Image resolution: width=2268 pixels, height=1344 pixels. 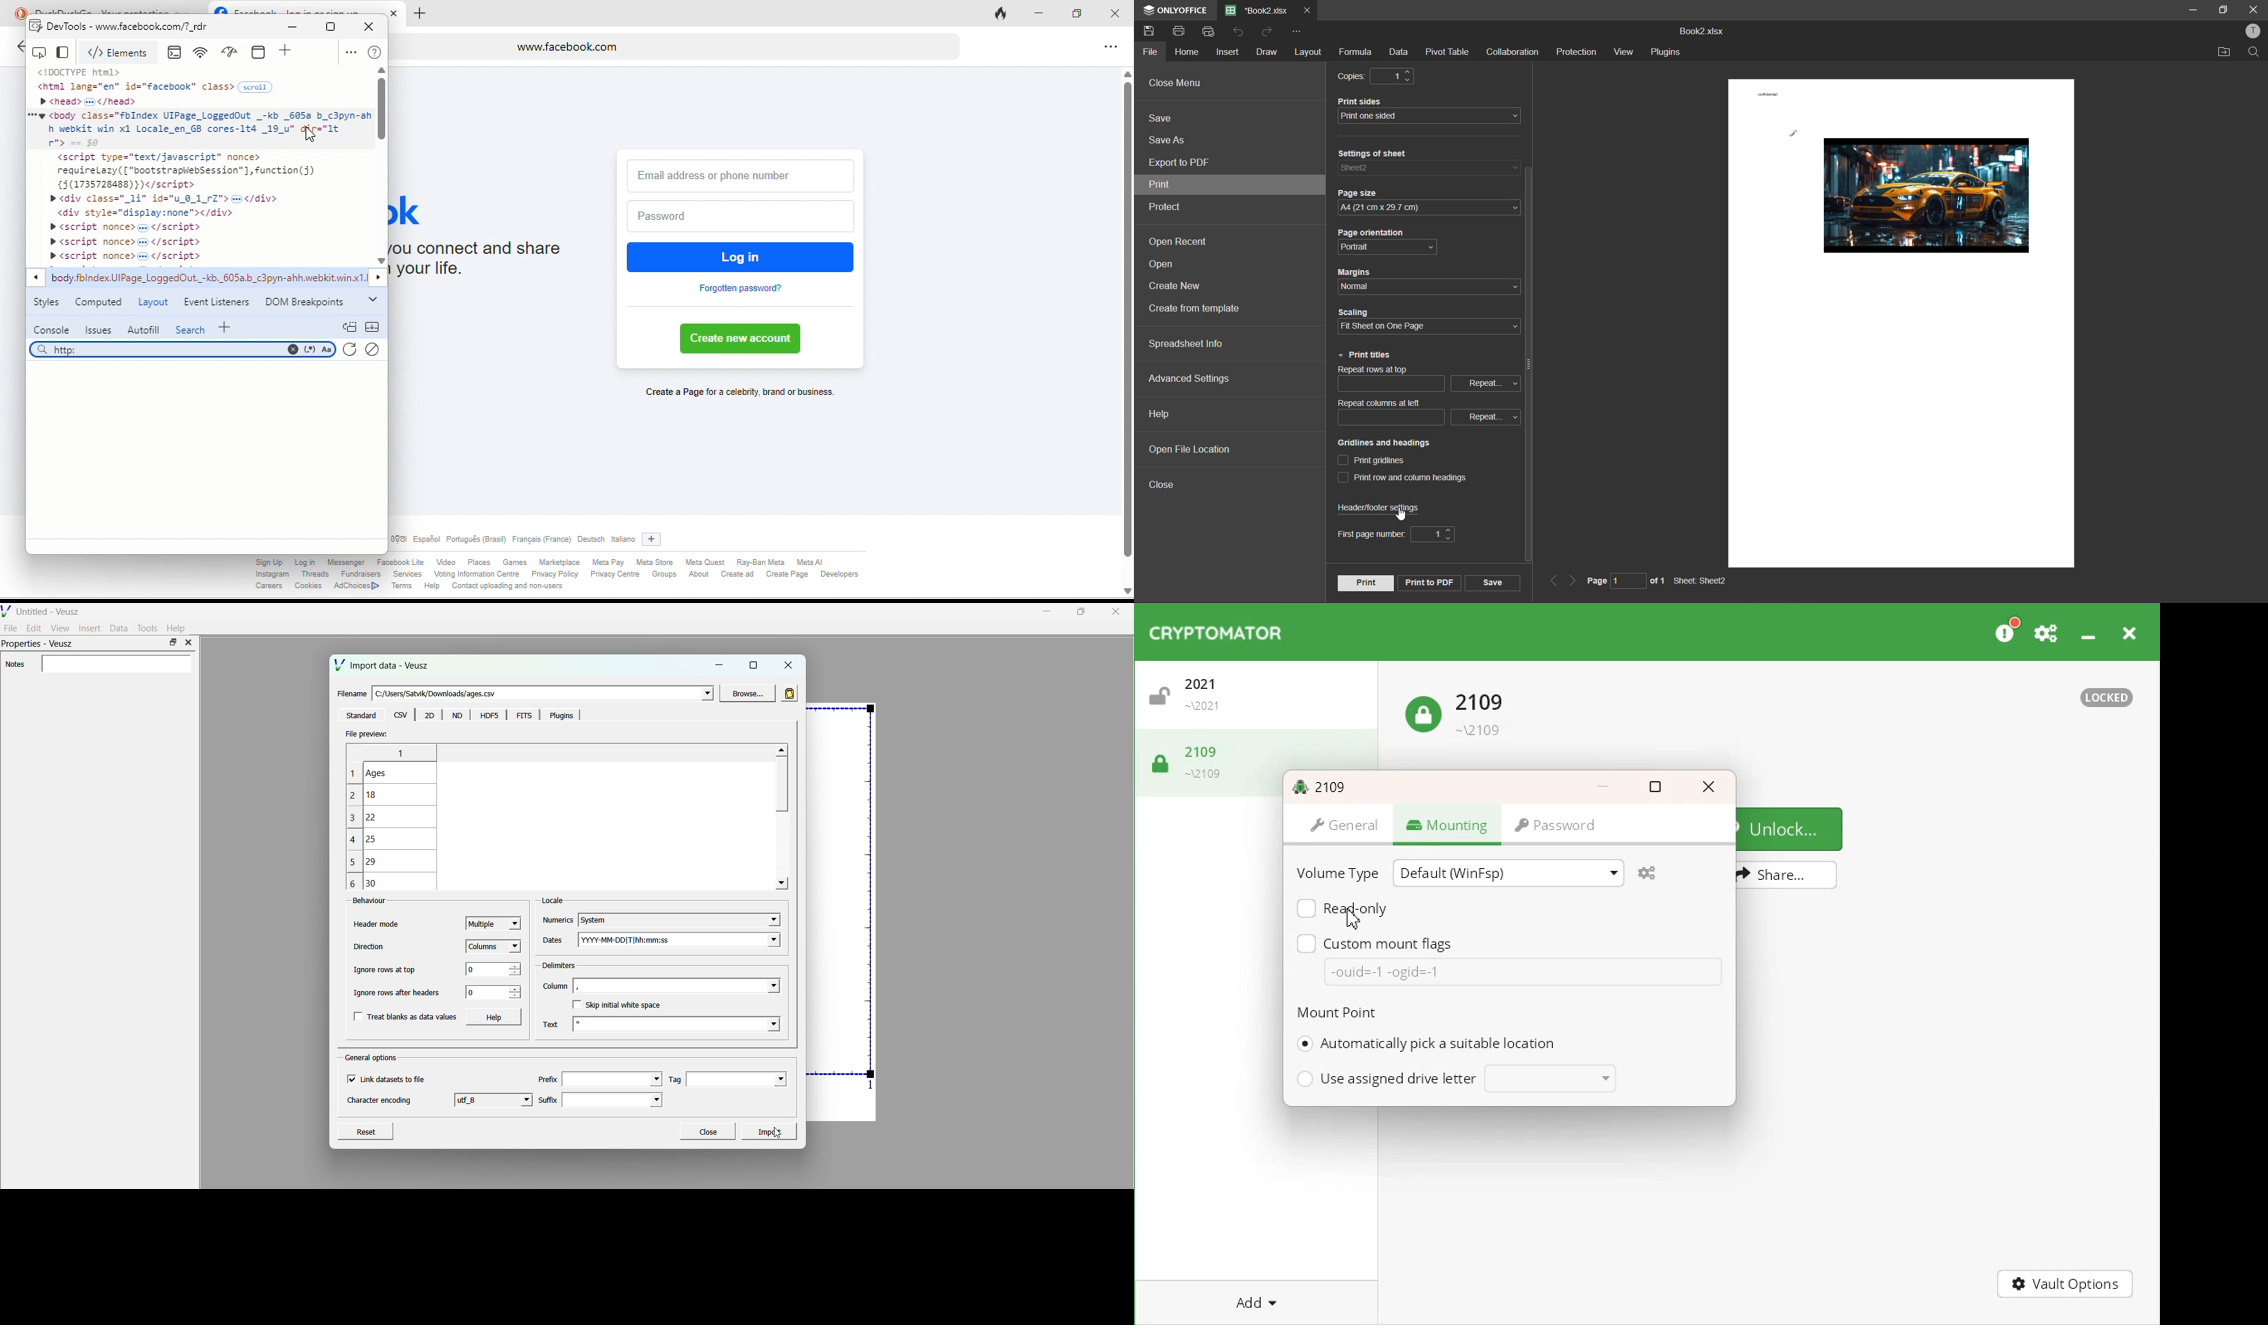 I want to click on export to pdf, so click(x=1183, y=161).